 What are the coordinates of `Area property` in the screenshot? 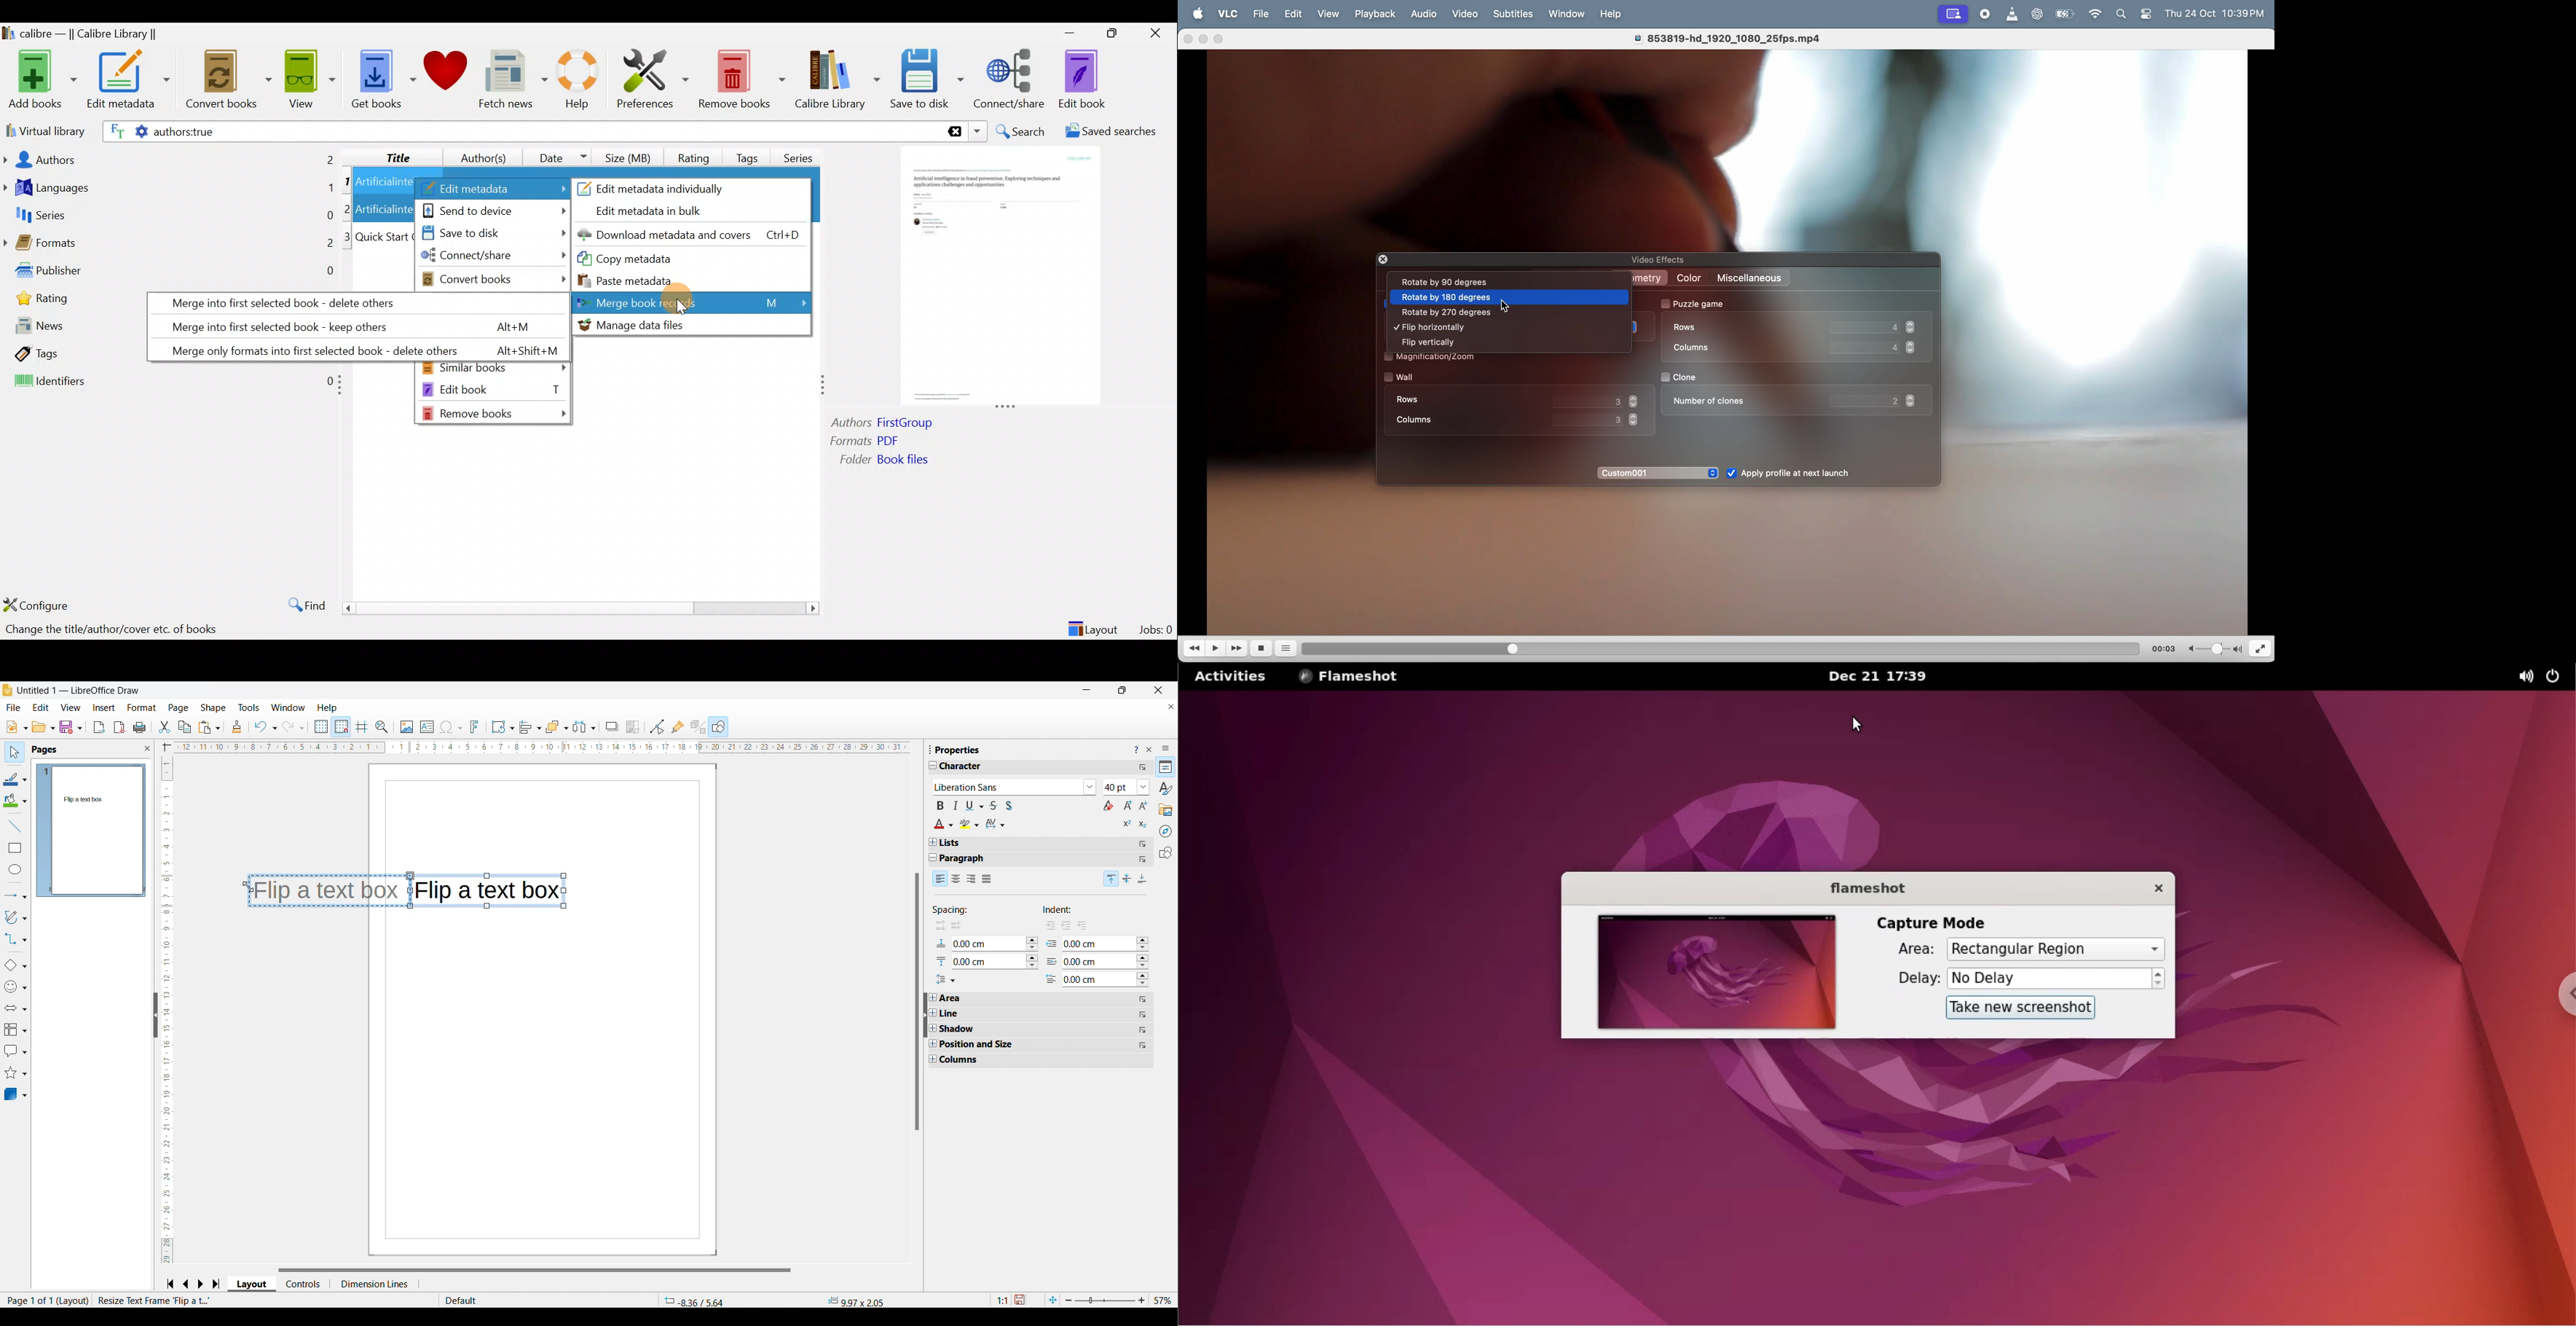 It's located at (953, 998).